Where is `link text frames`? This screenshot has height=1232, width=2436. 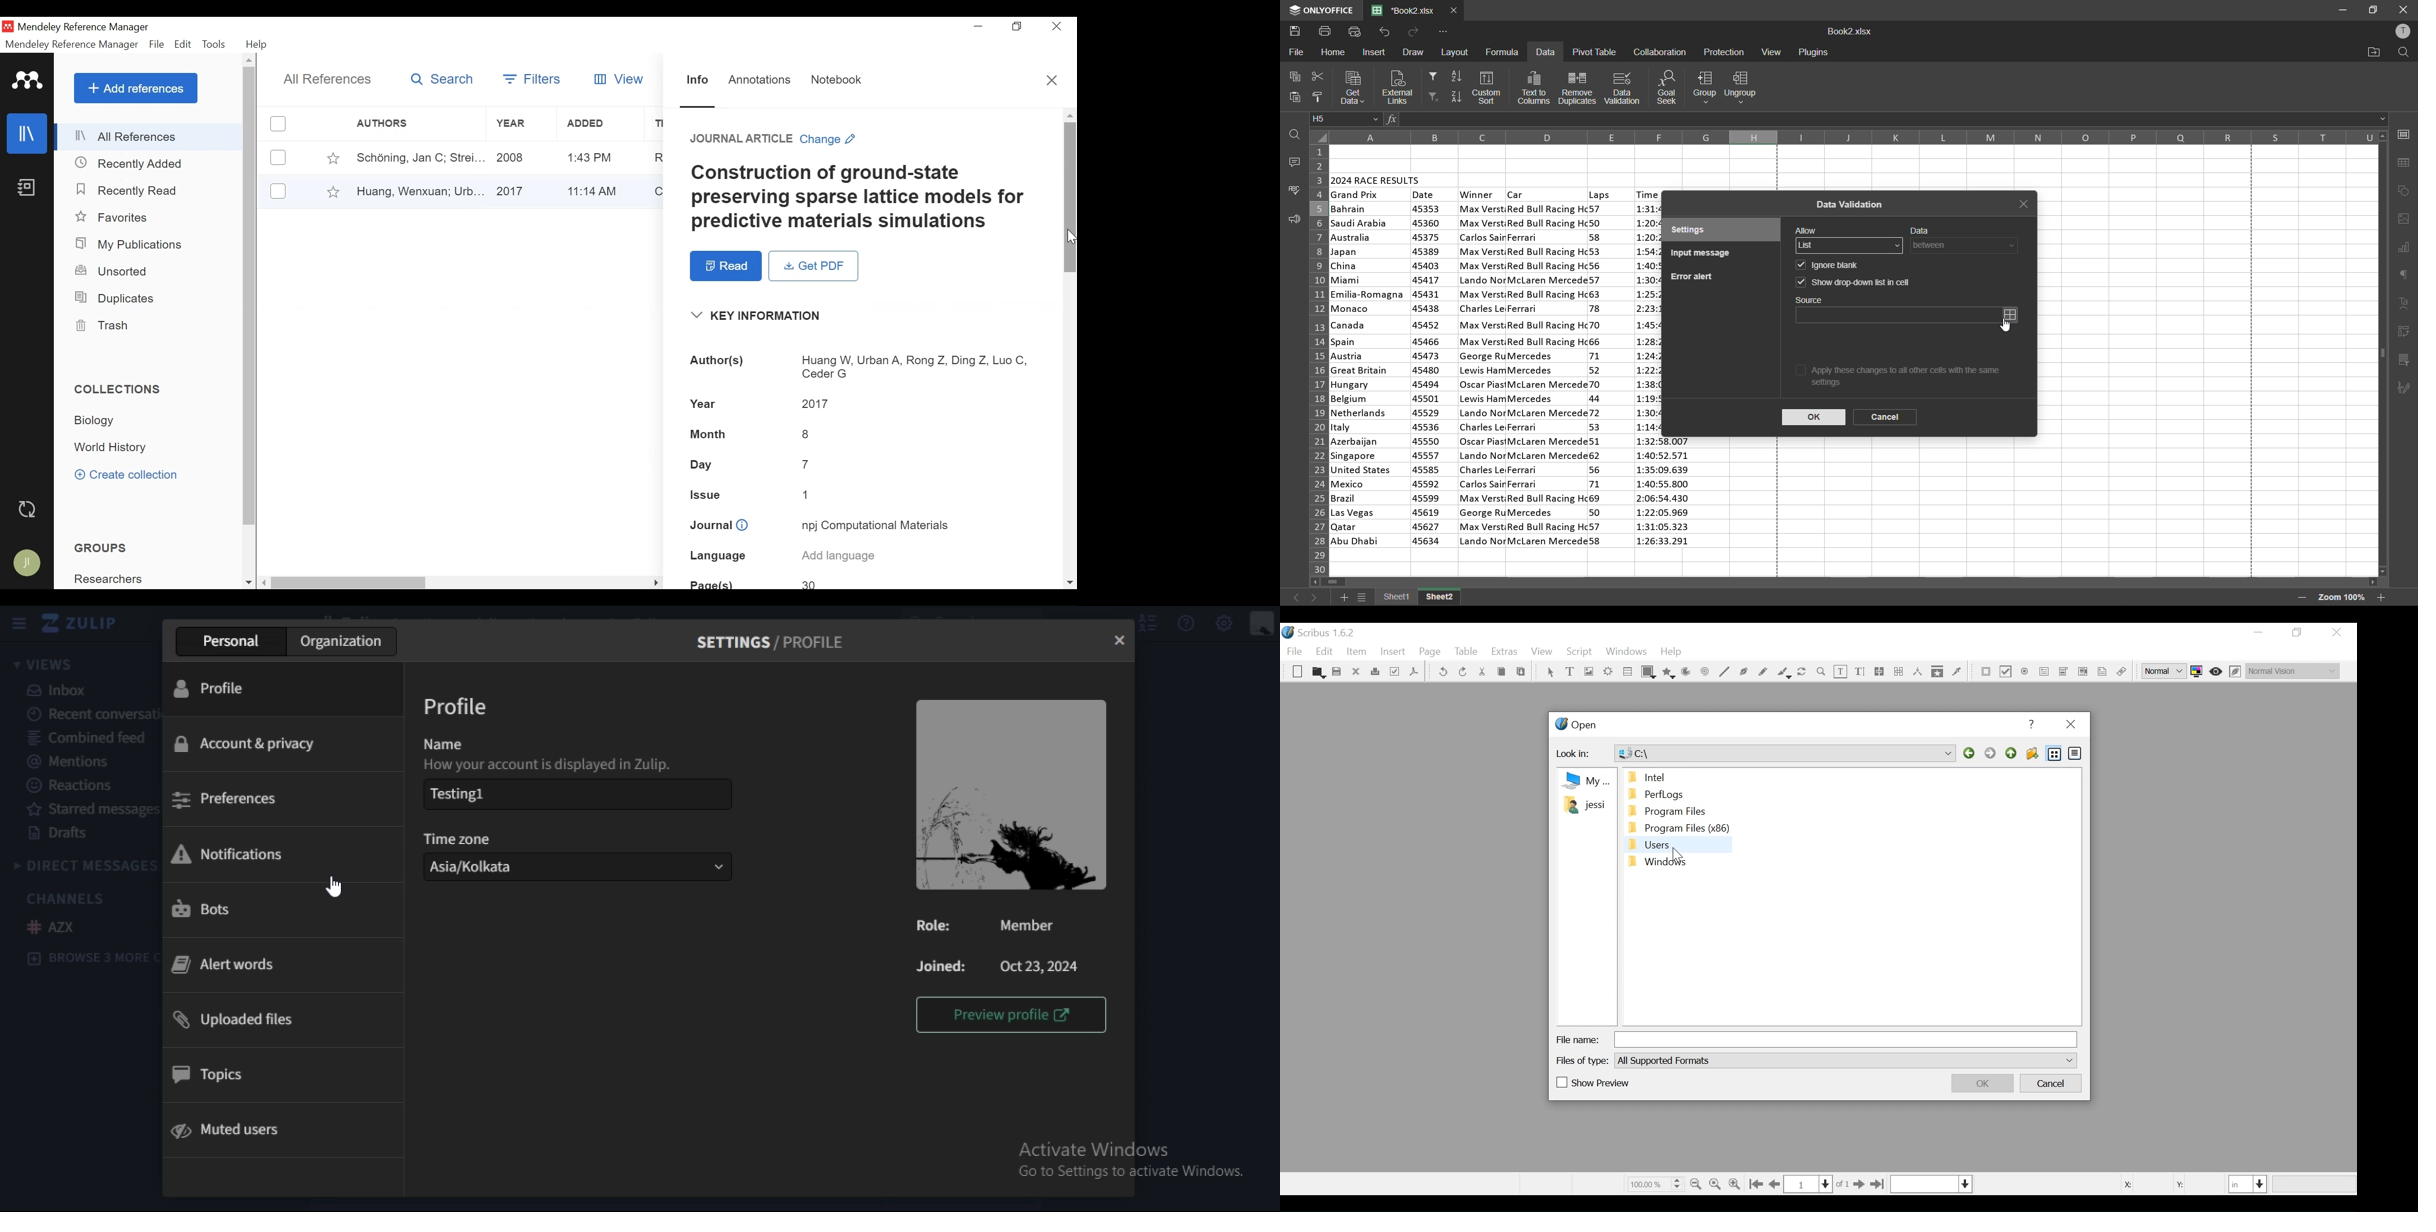 link text frames is located at coordinates (1880, 672).